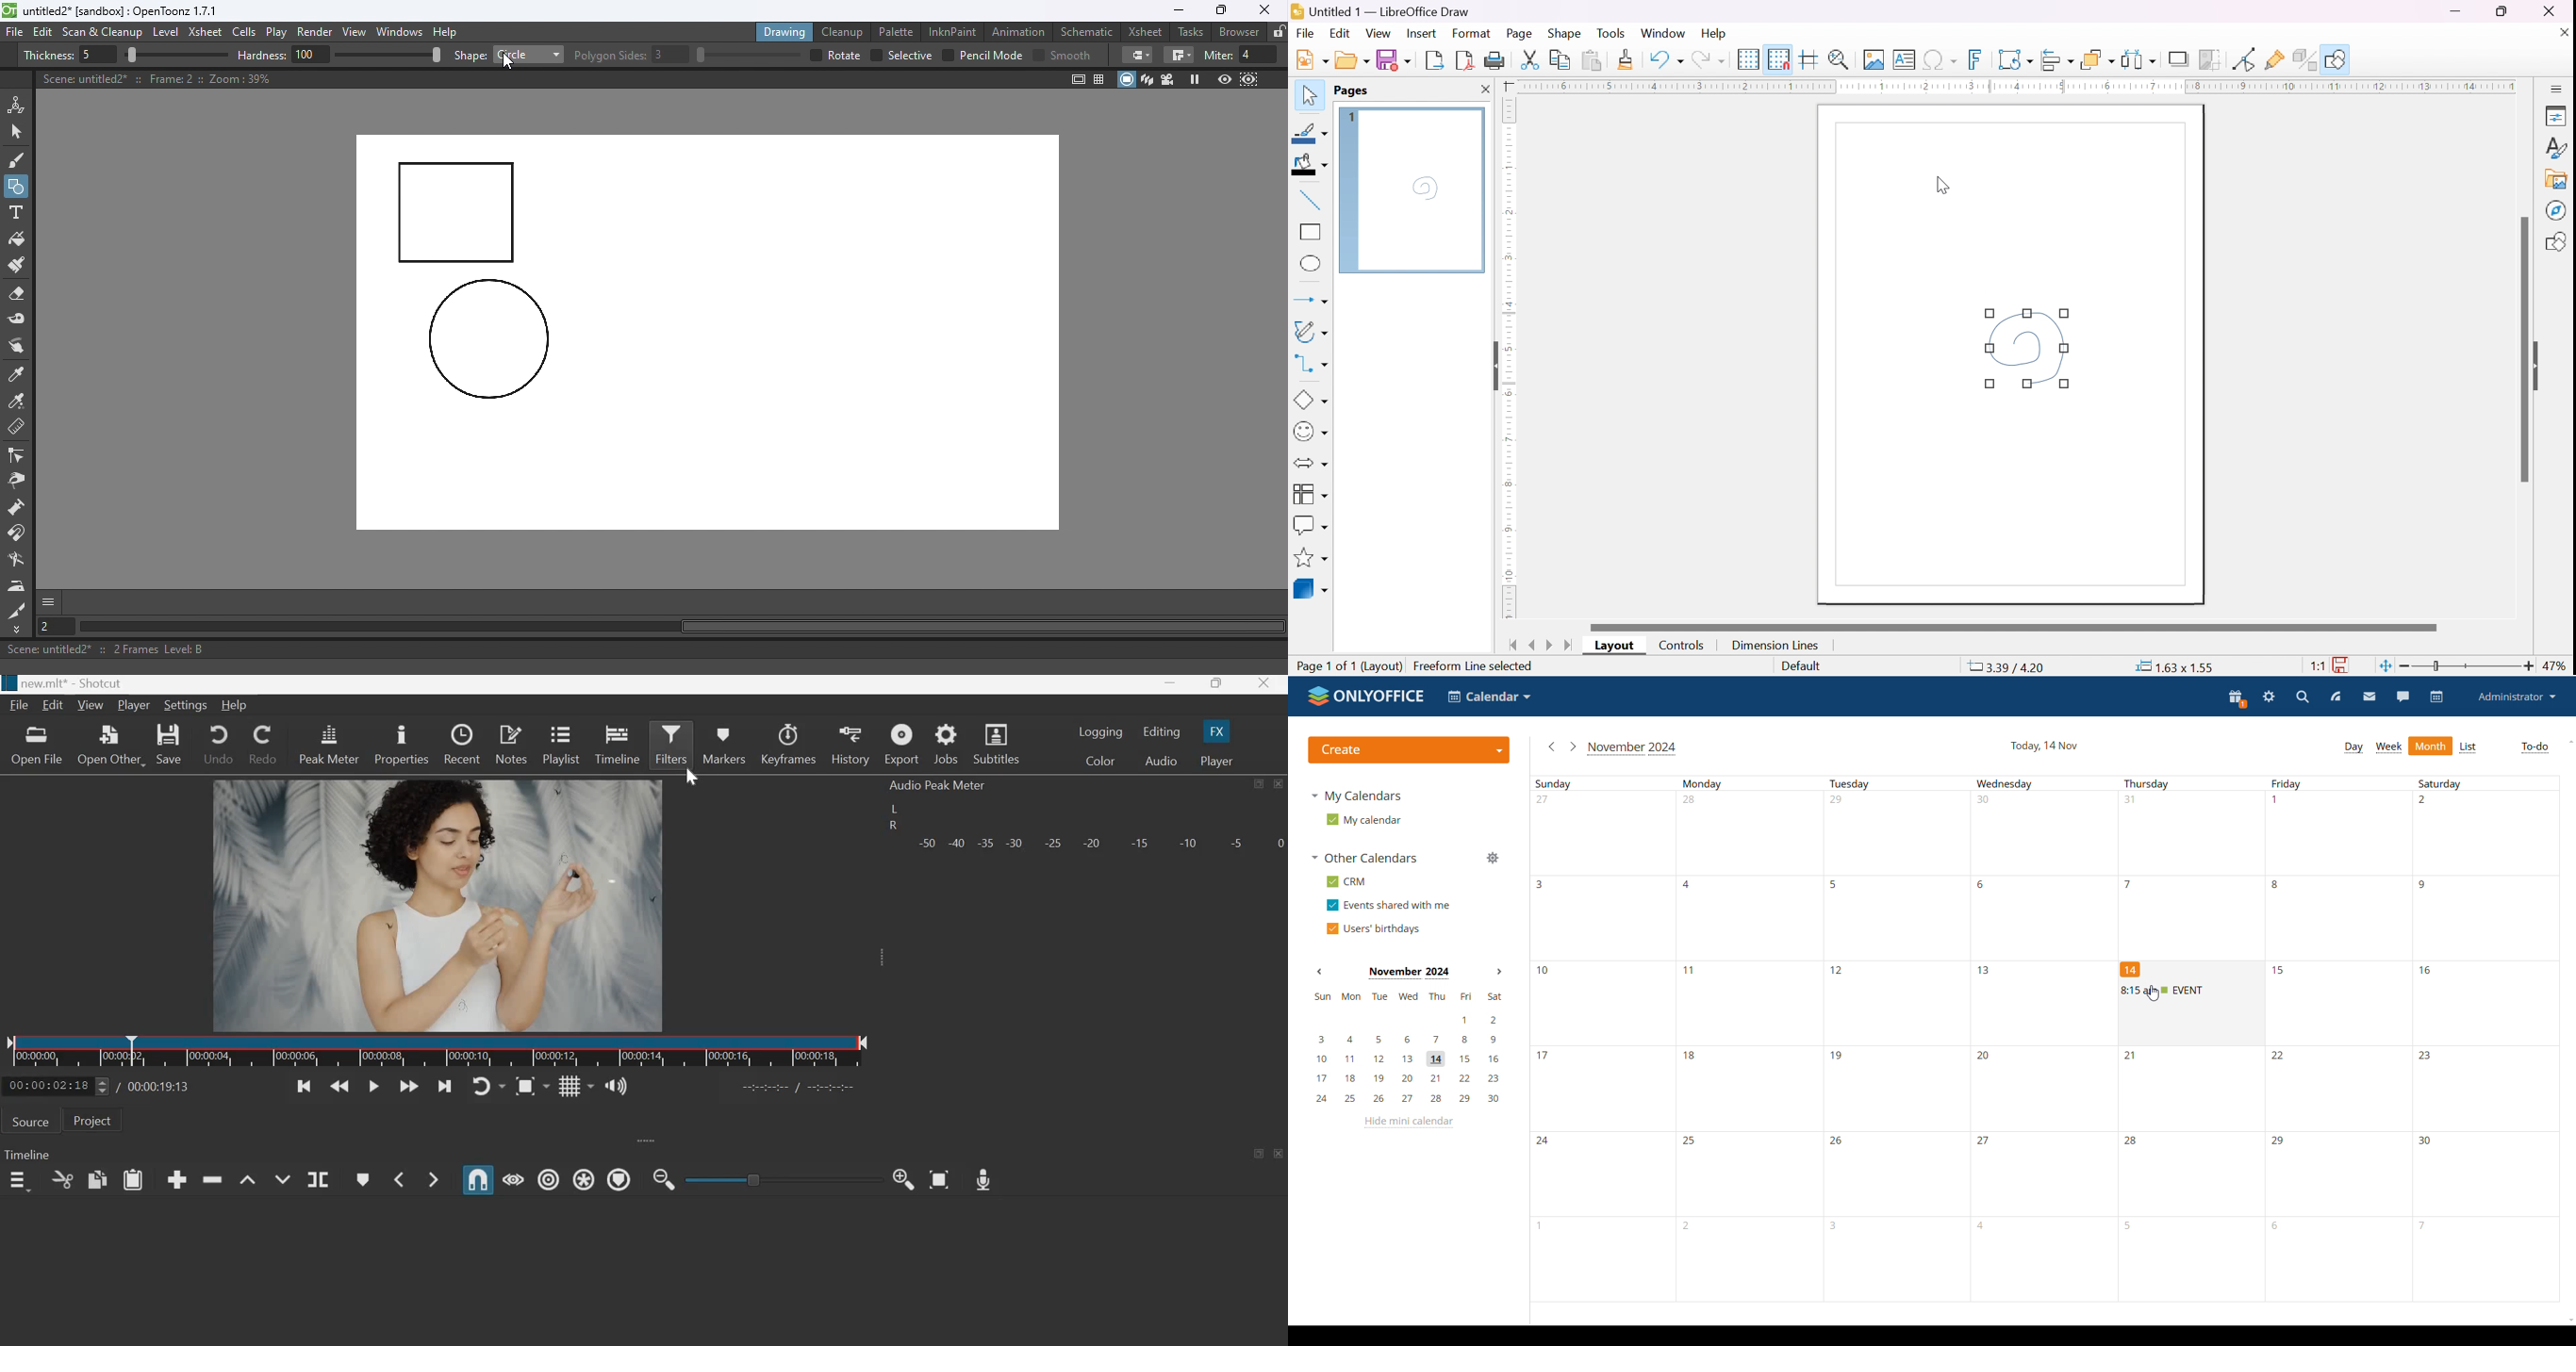 The width and height of the screenshot is (2576, 1372). Describe the element at coordinates (1508, 358) in the screenshot. I see `ruler` at that location.